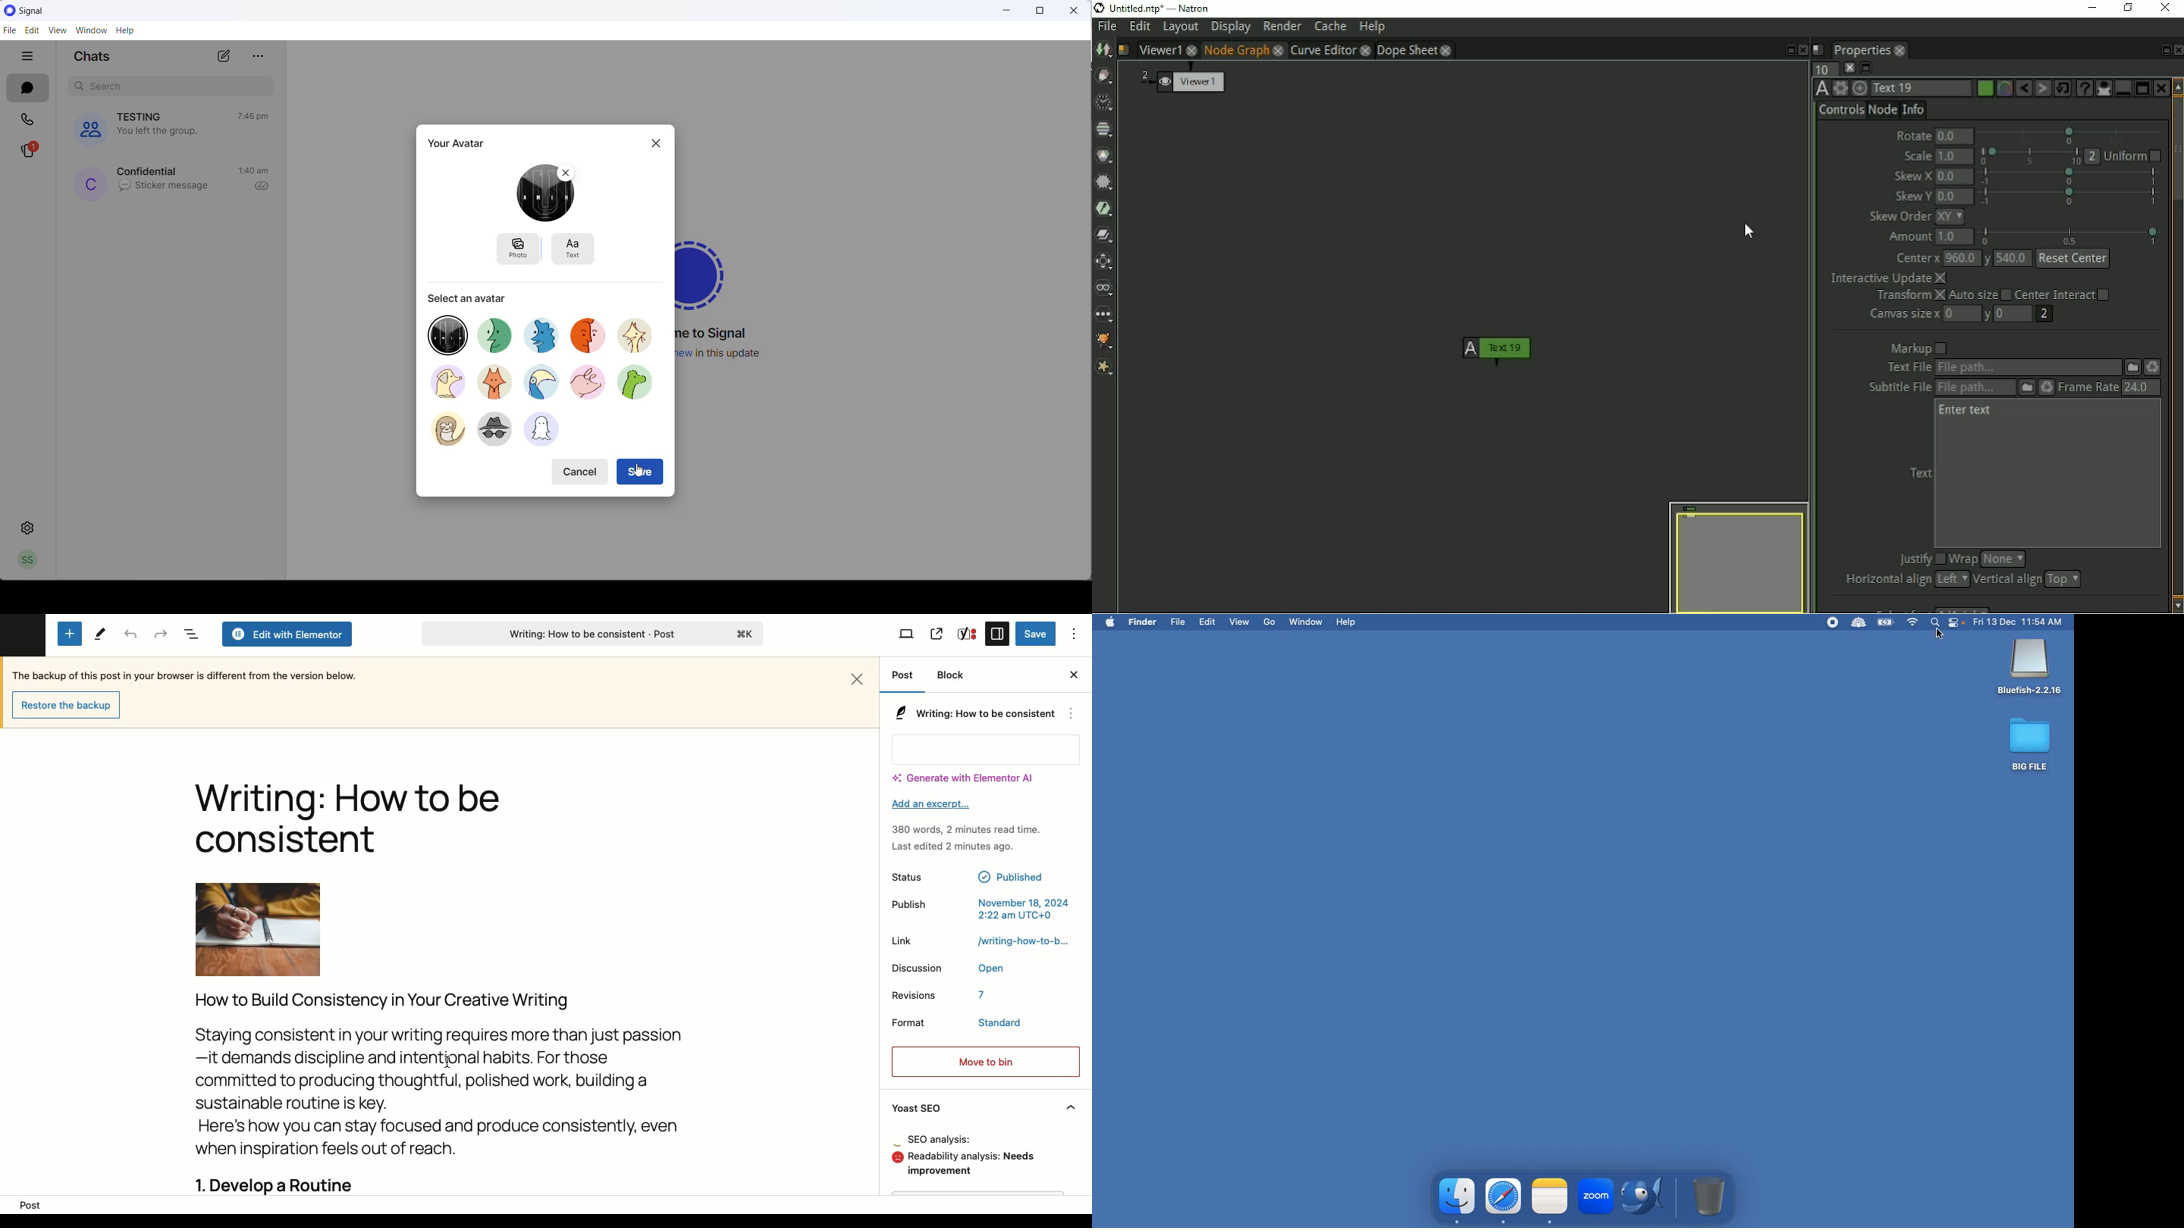 The image size is (2184, 1232). Describe the element at coordinates (1105, 315) in the screenshot. I see `Other` at that location.